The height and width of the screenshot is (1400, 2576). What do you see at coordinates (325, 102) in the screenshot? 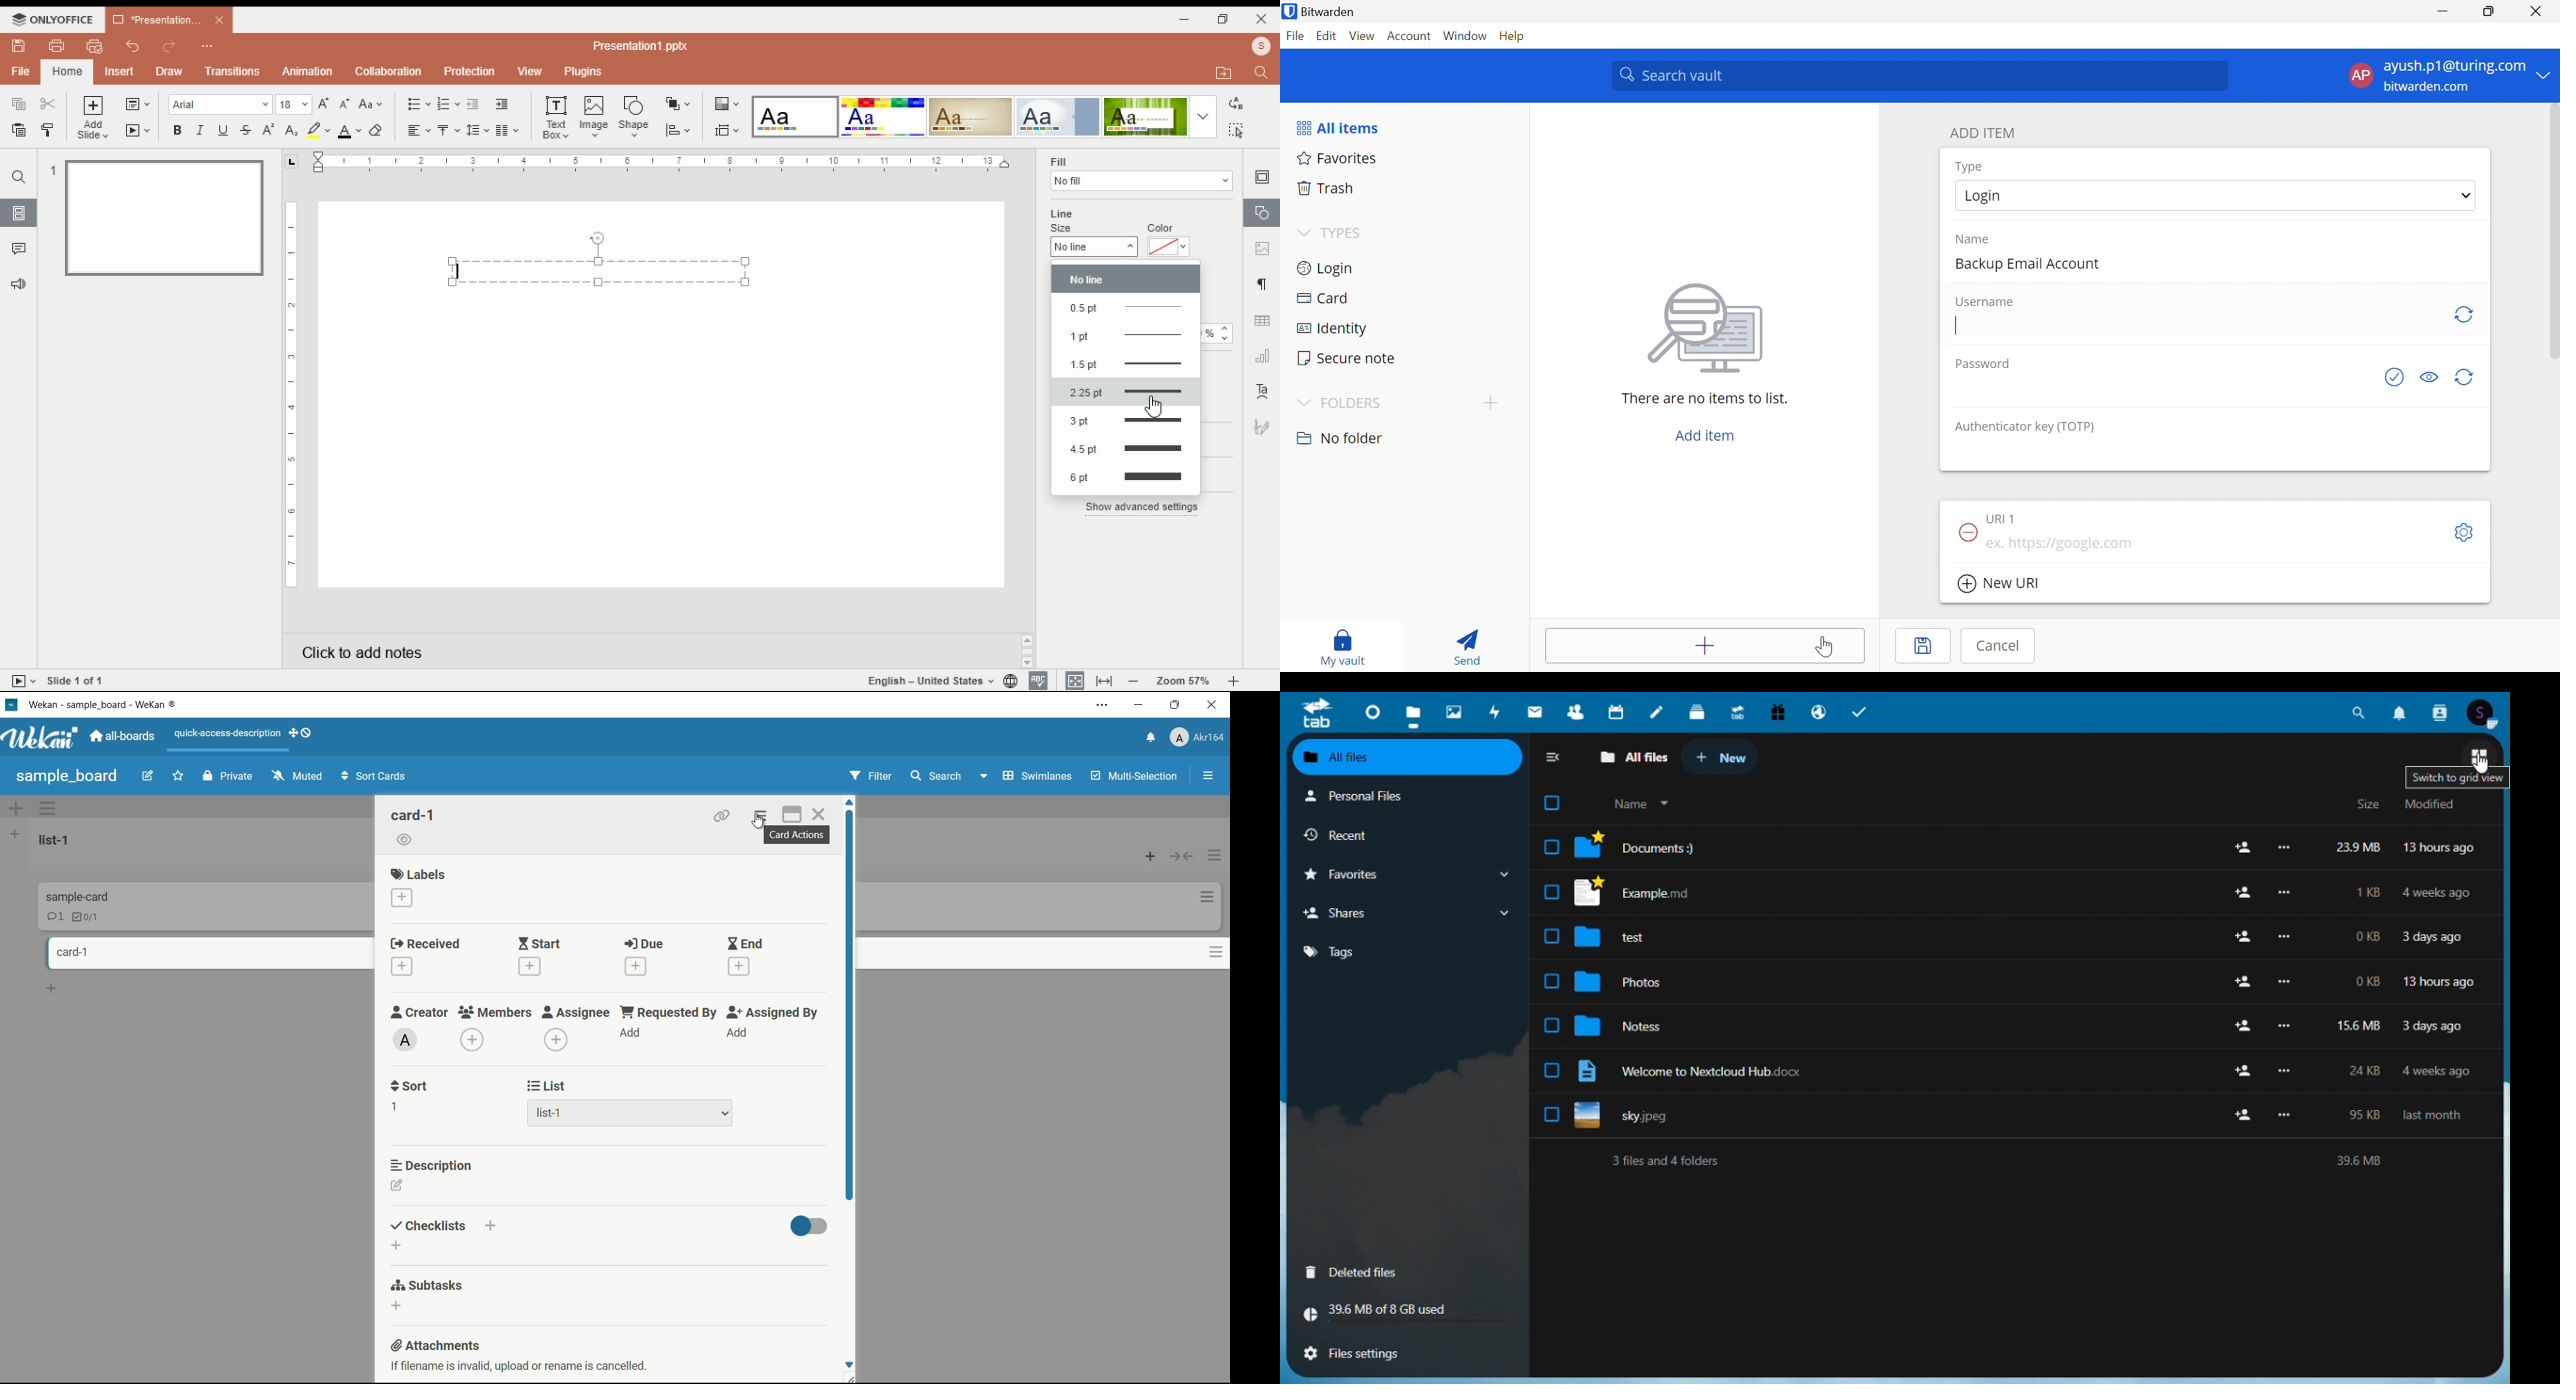
I see `increment font size` at bounding box center [325, 102].